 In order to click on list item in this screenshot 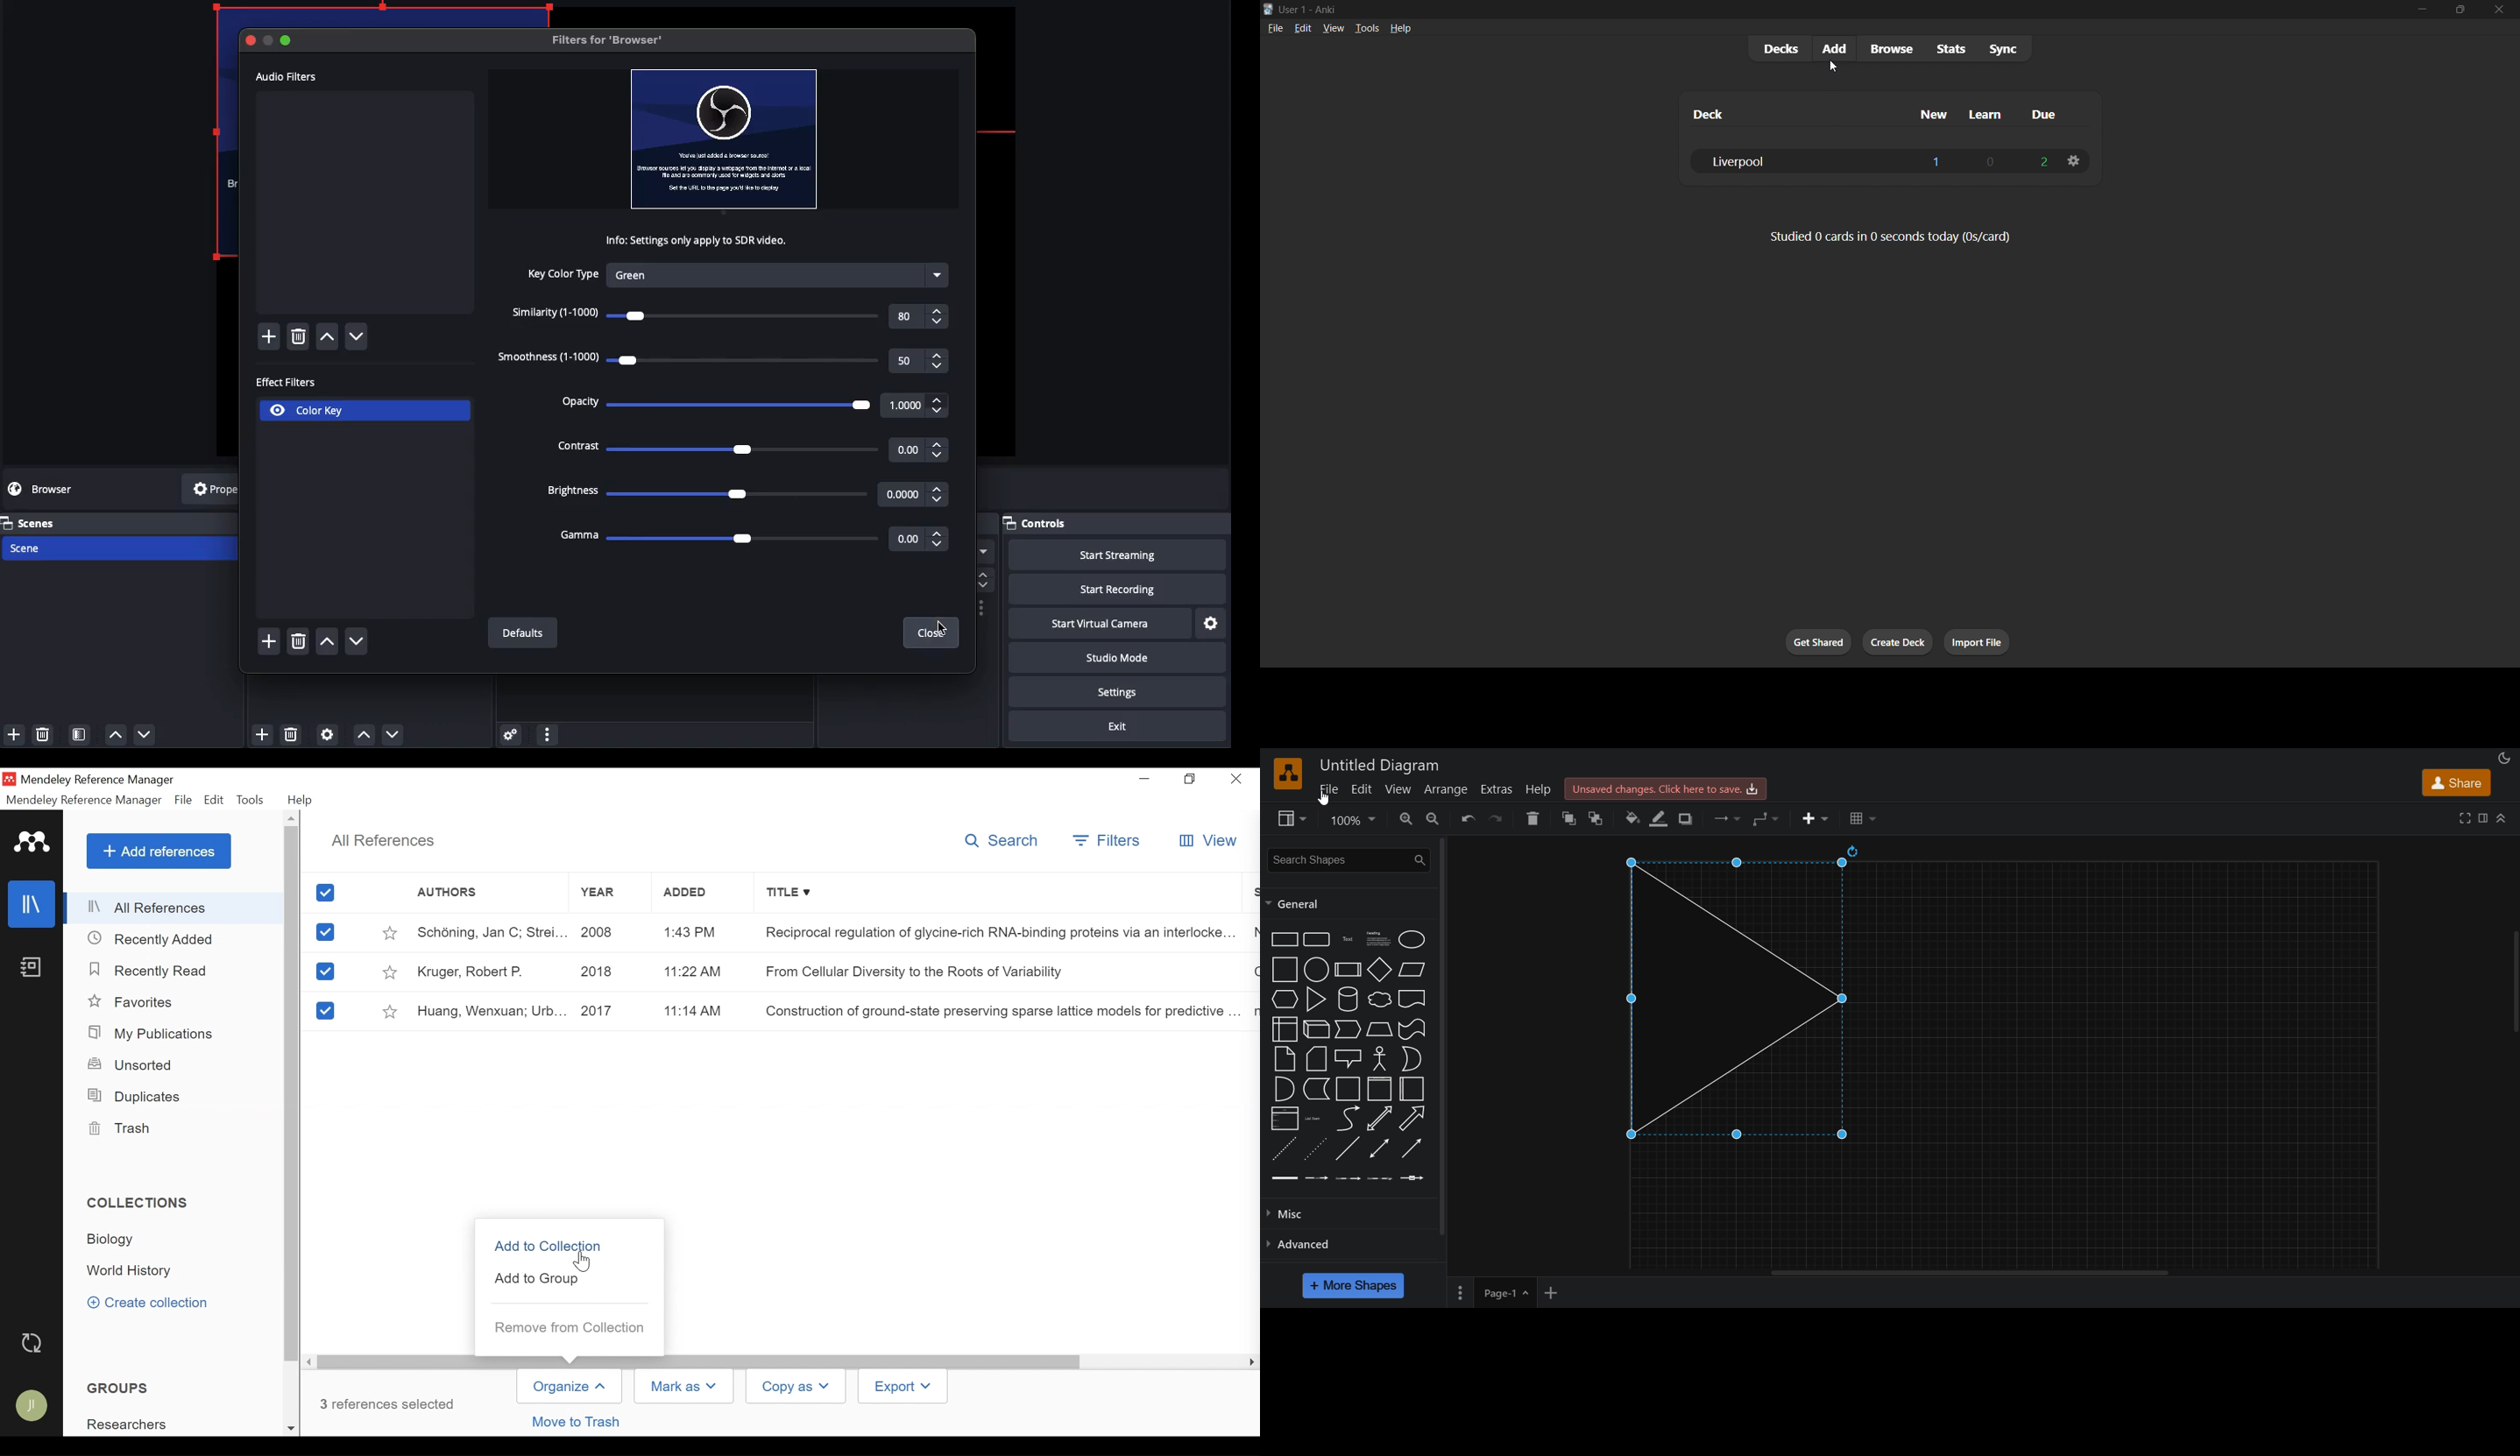, I will do `click(1313, 1119)`.